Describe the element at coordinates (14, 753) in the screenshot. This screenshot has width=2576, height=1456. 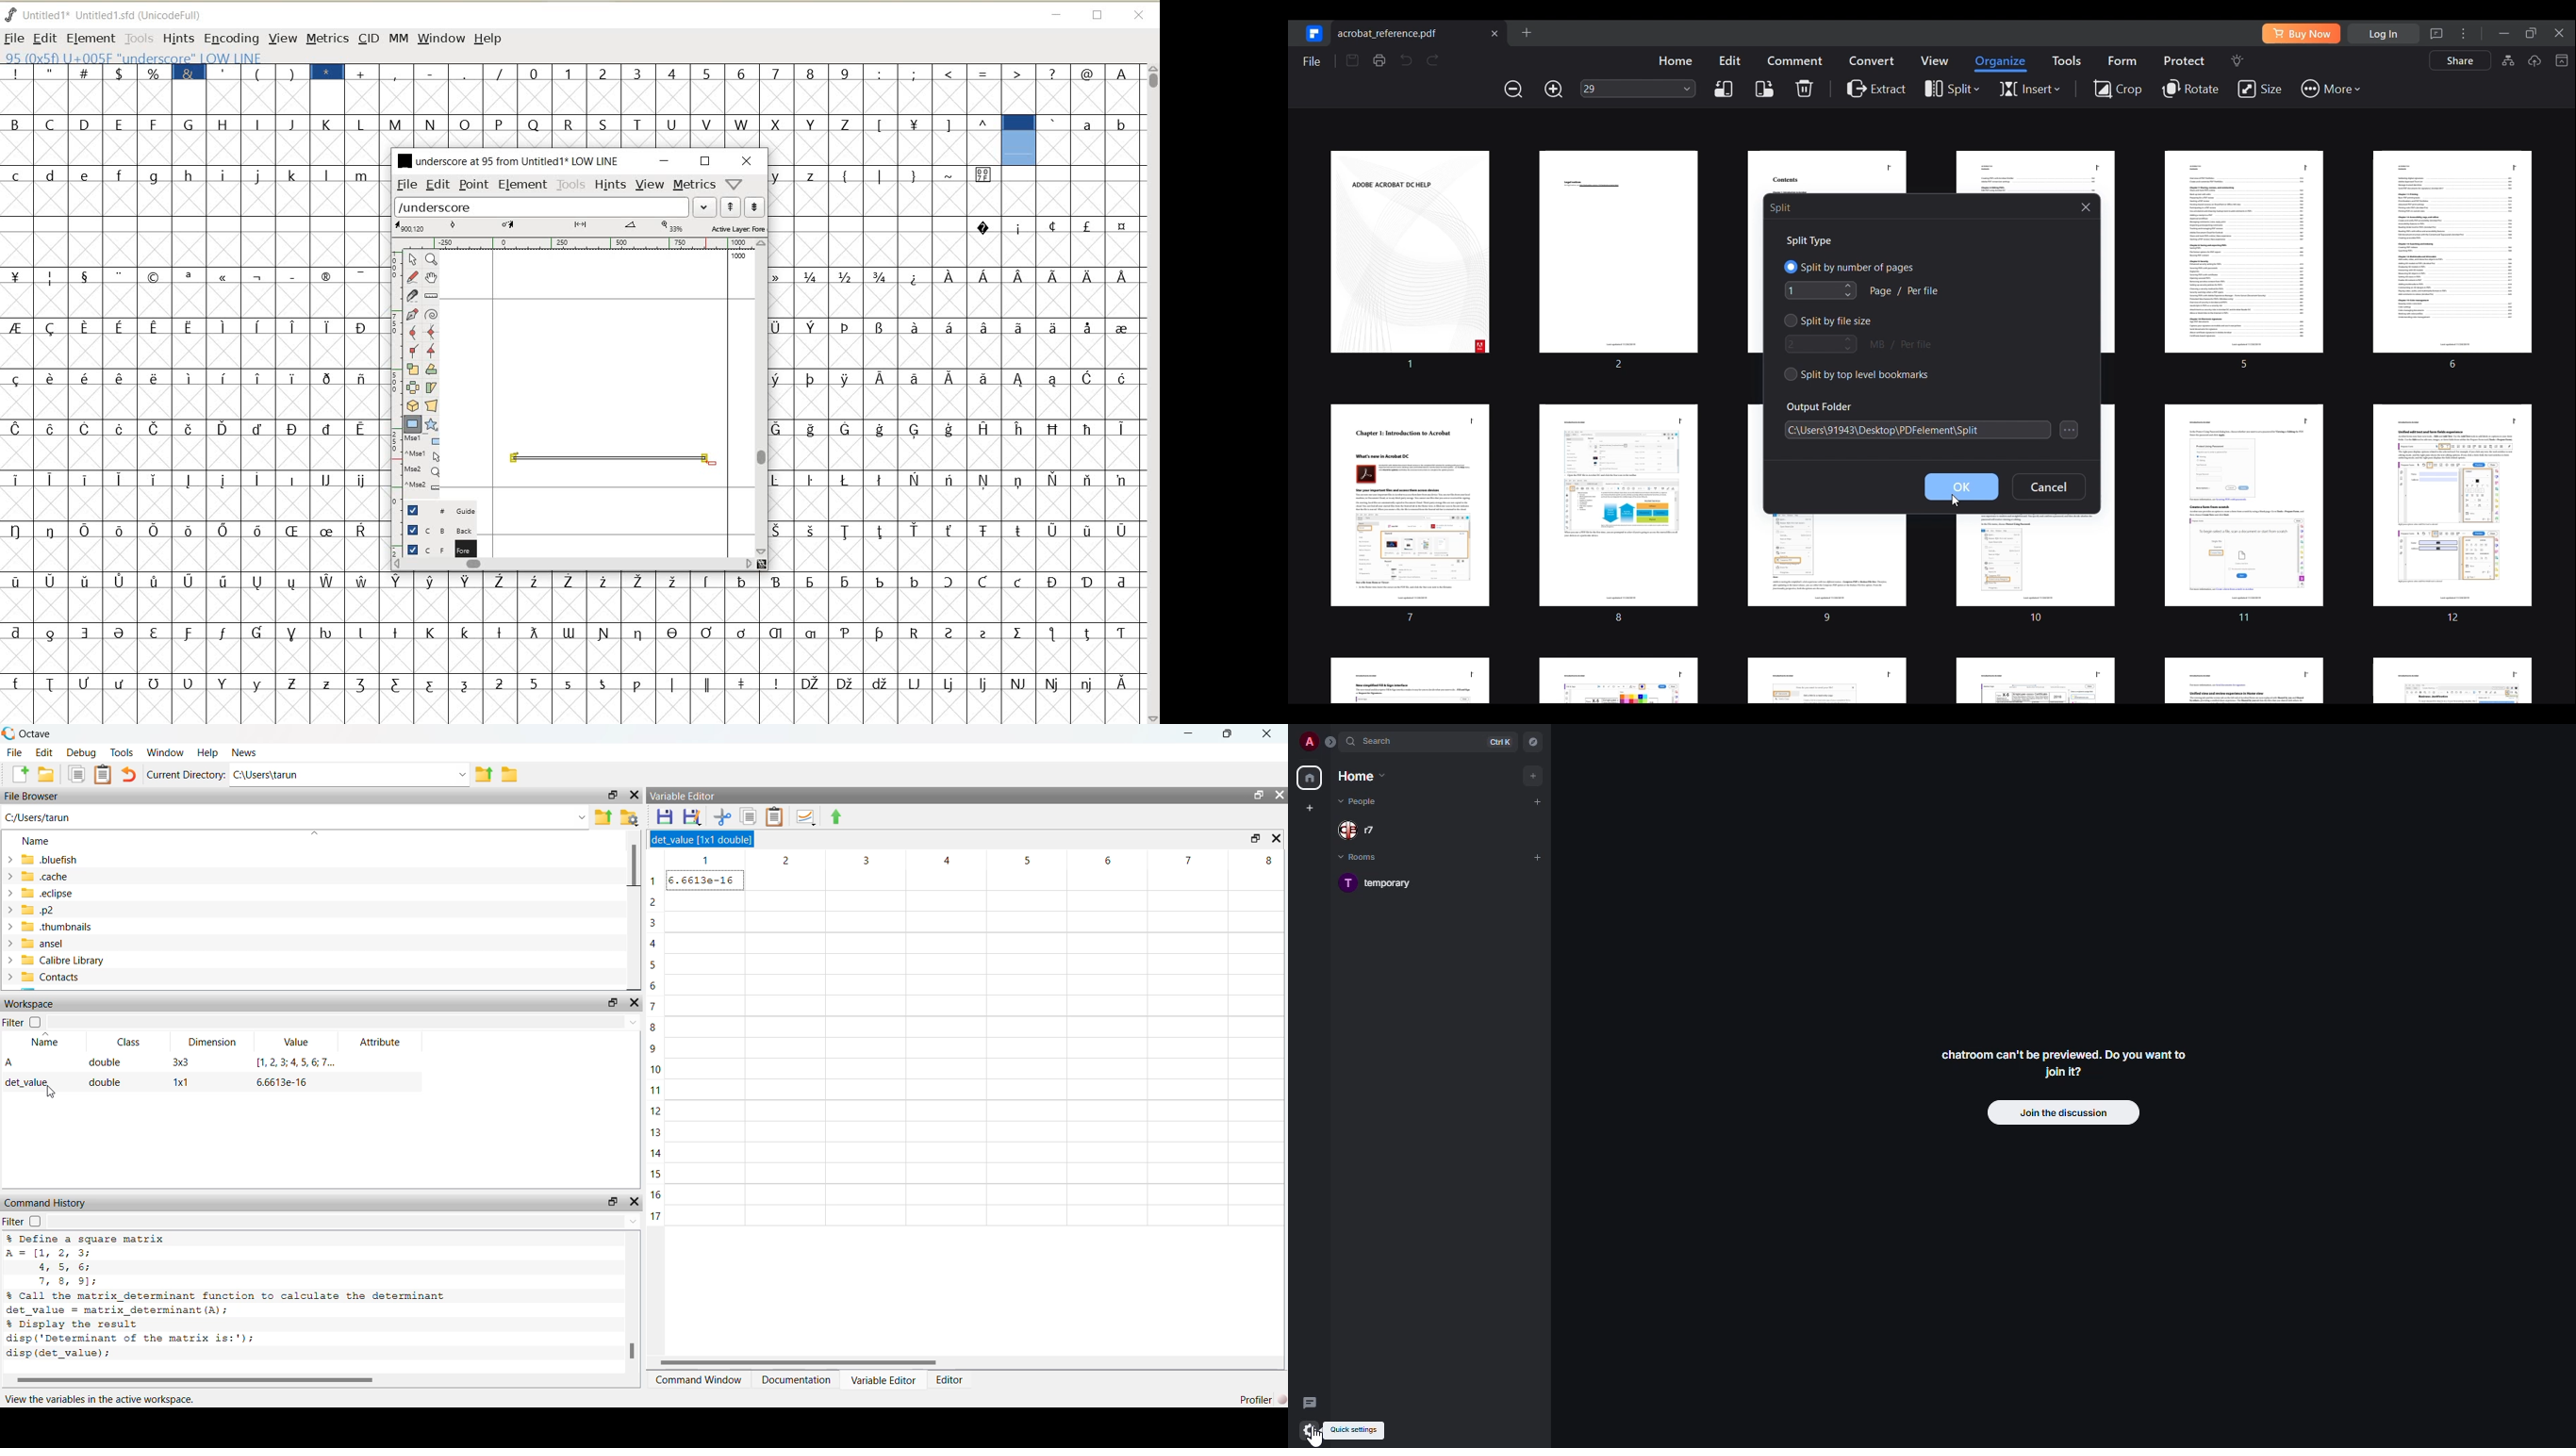
I see `file` at that location.